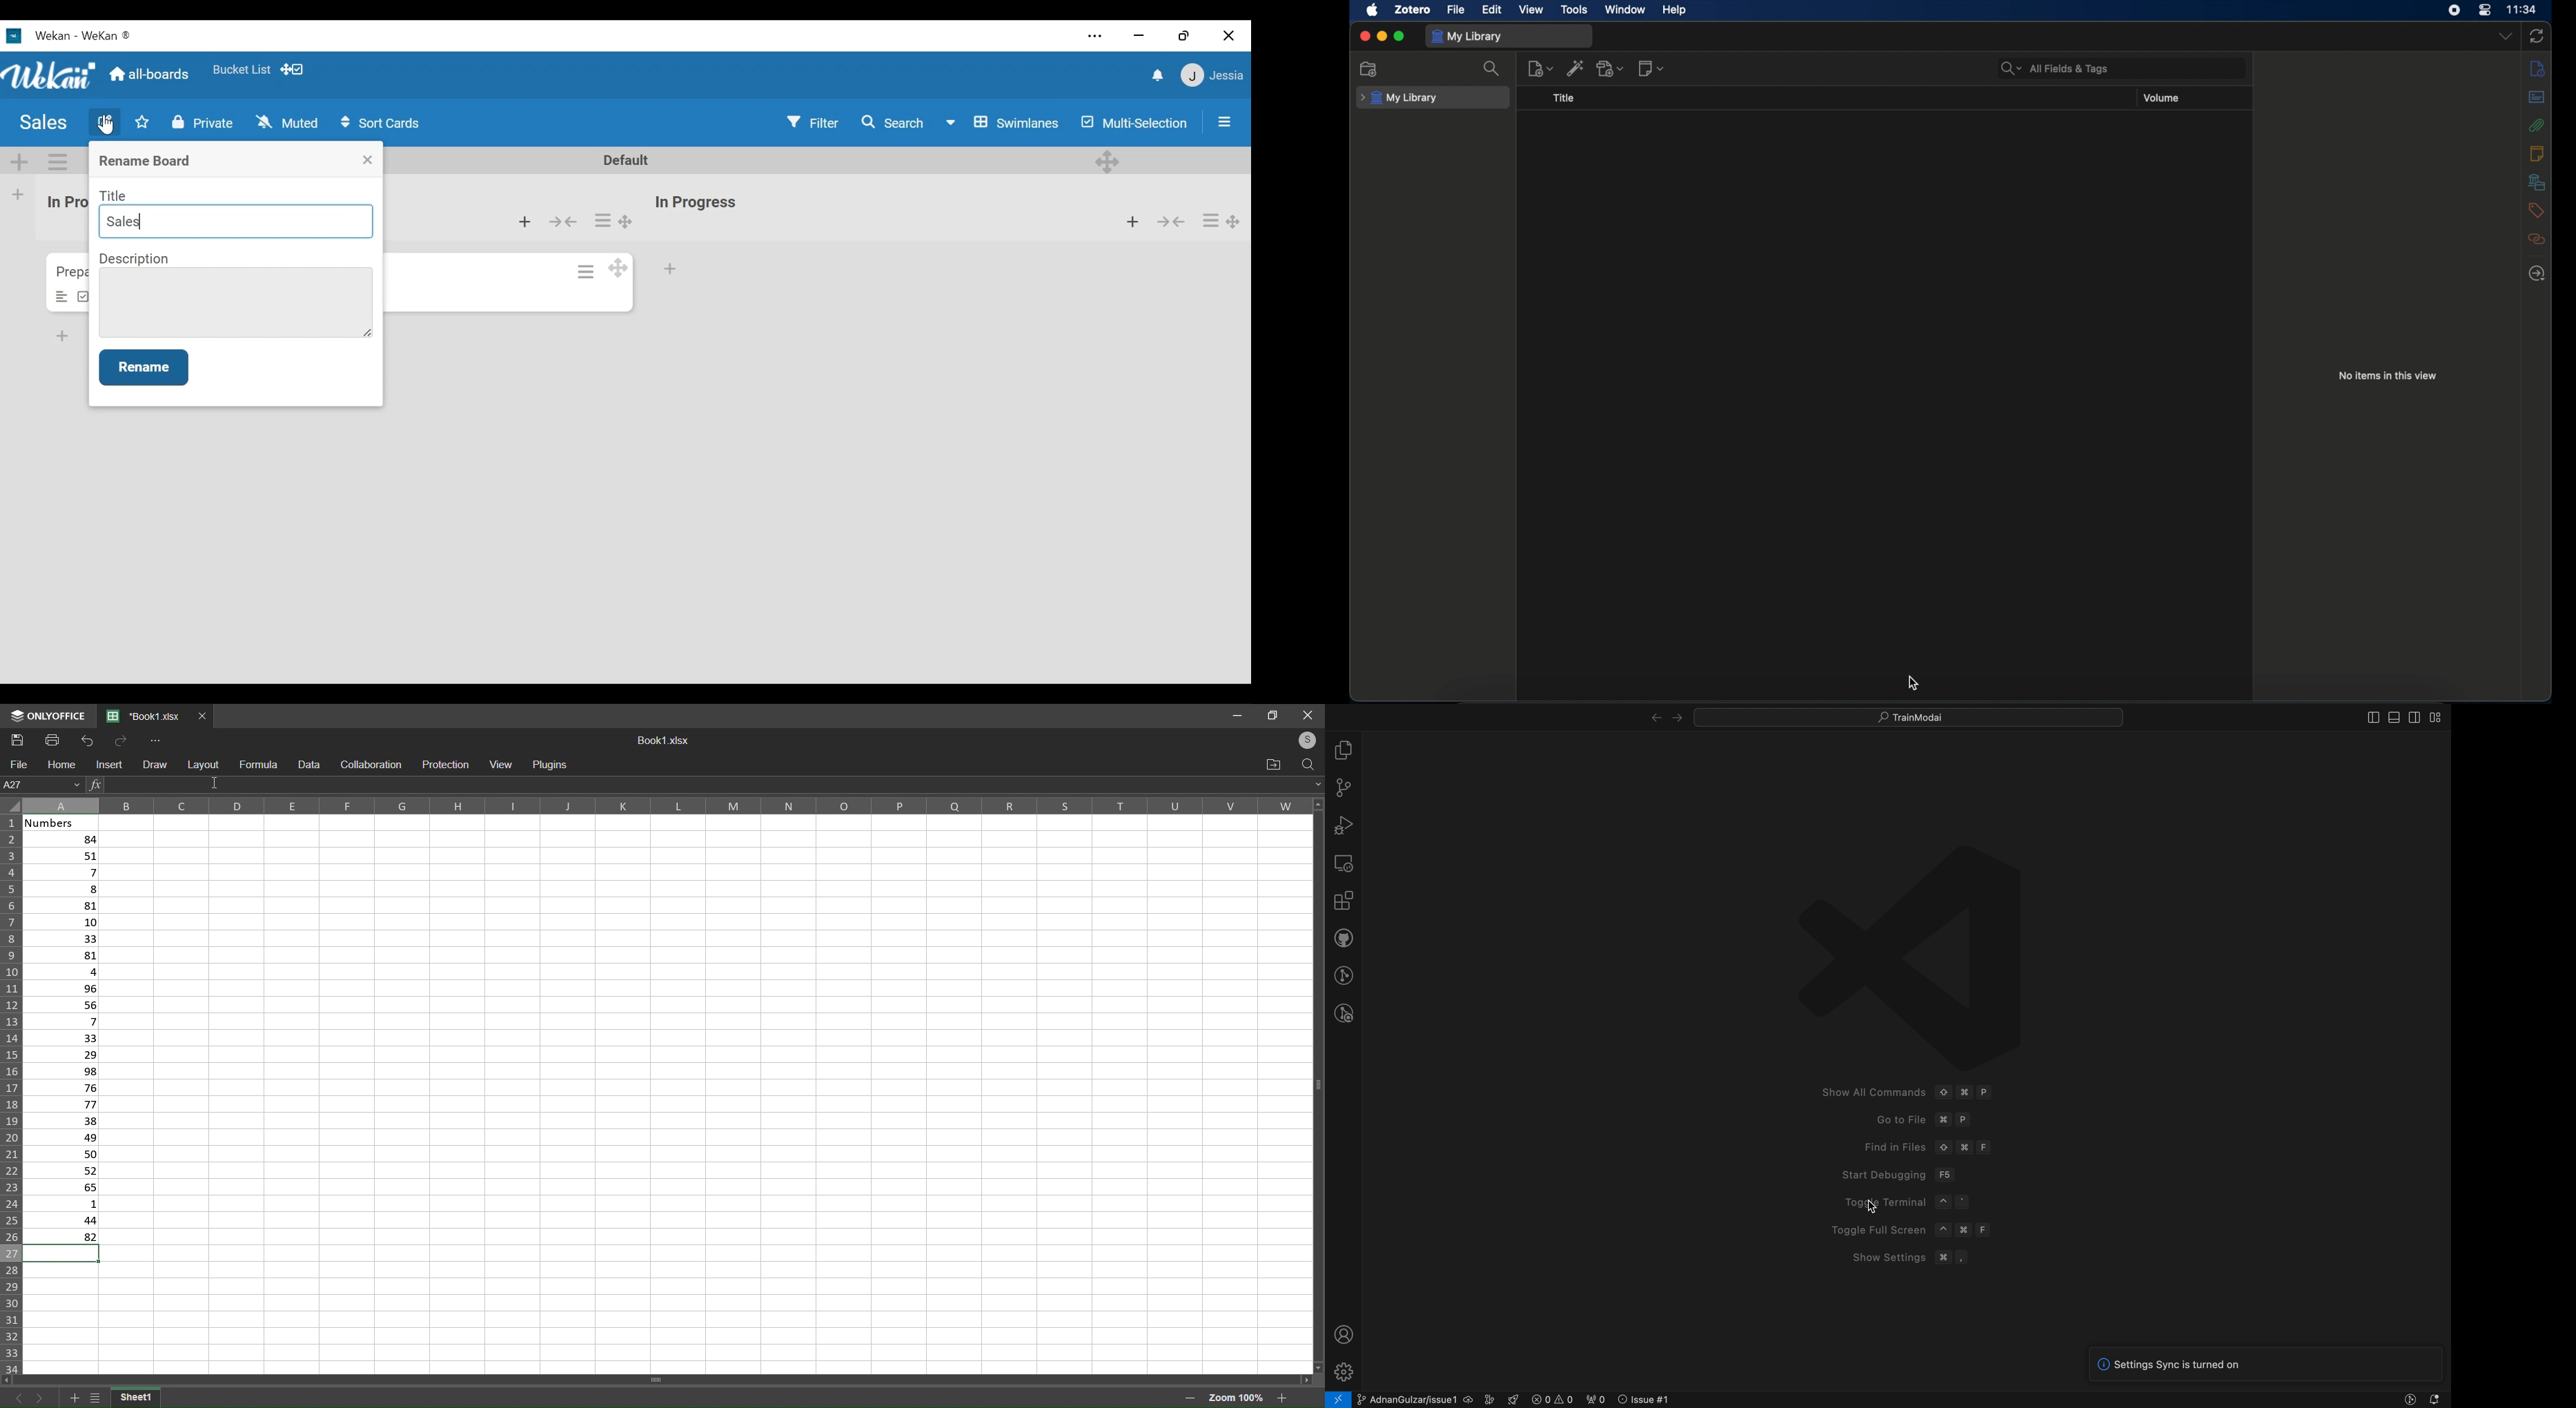  What do you see at coordinates (1159, 76) in the screenshot?
I see `notifications` at bounding box center [1159, 76].